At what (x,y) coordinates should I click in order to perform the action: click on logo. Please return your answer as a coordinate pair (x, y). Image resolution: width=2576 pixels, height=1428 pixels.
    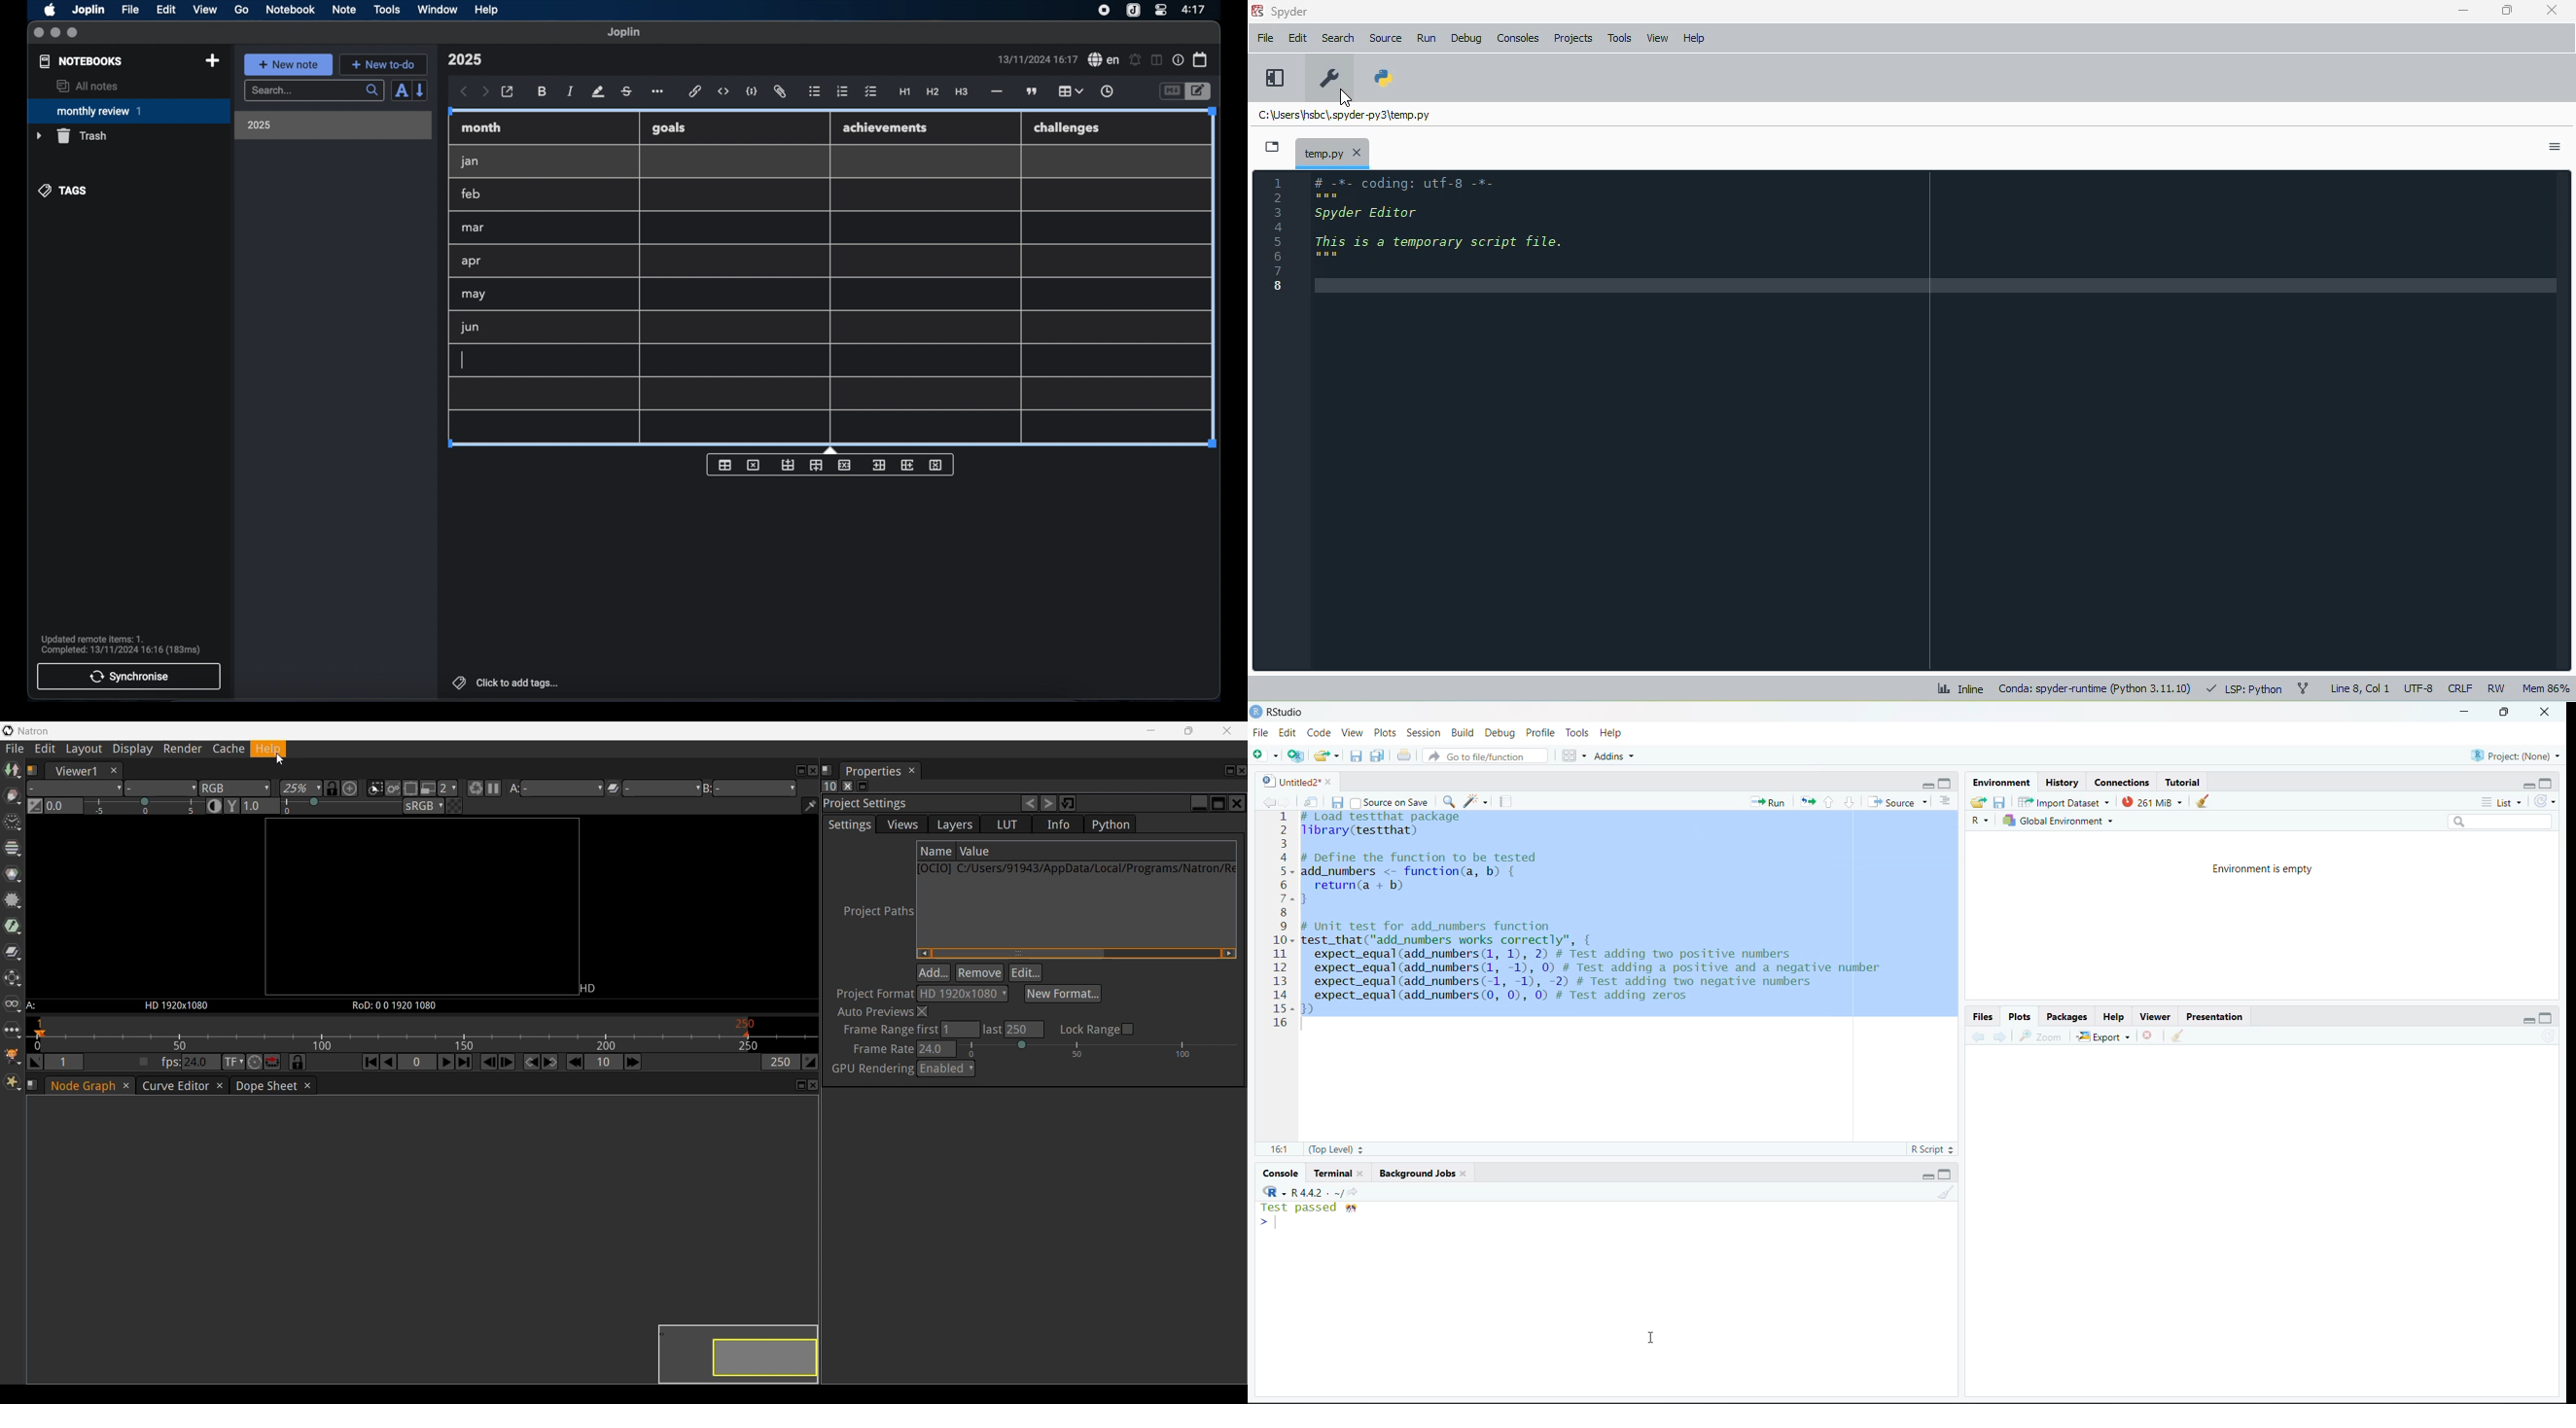
    Looking at the image, I should click on (1256, 11).